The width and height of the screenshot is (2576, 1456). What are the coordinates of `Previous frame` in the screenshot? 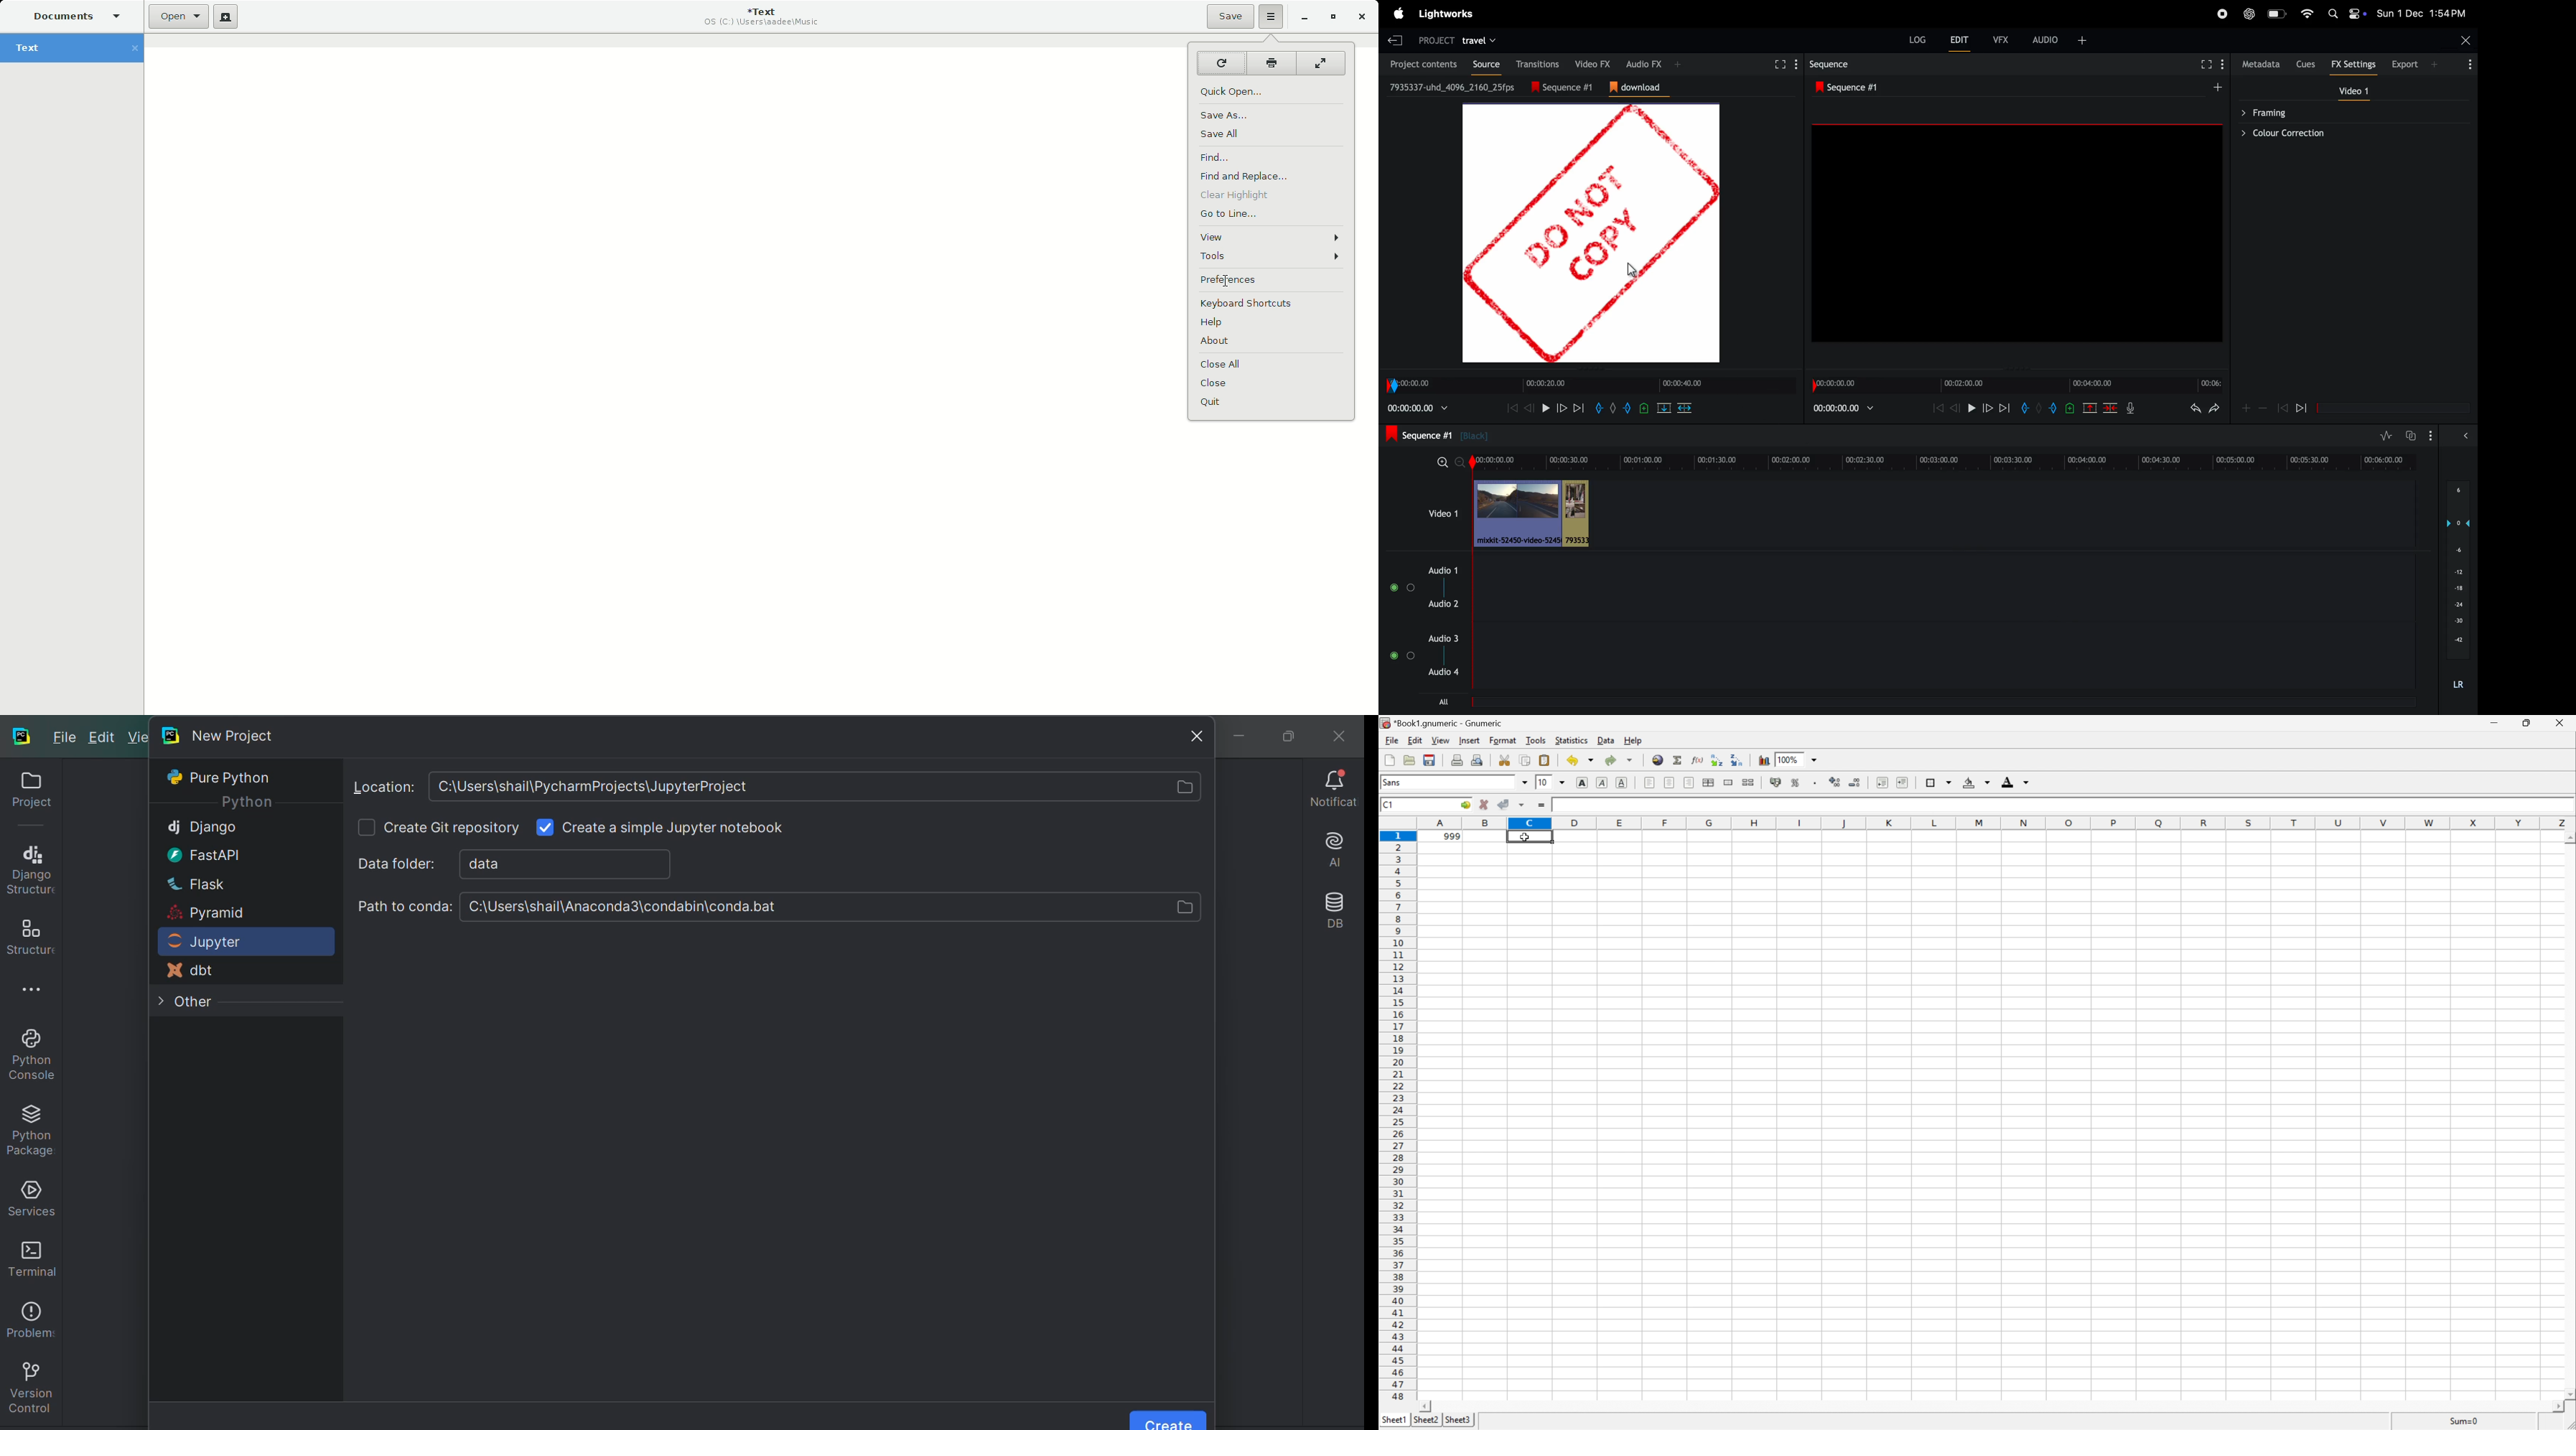 It's located at (1513, 408).